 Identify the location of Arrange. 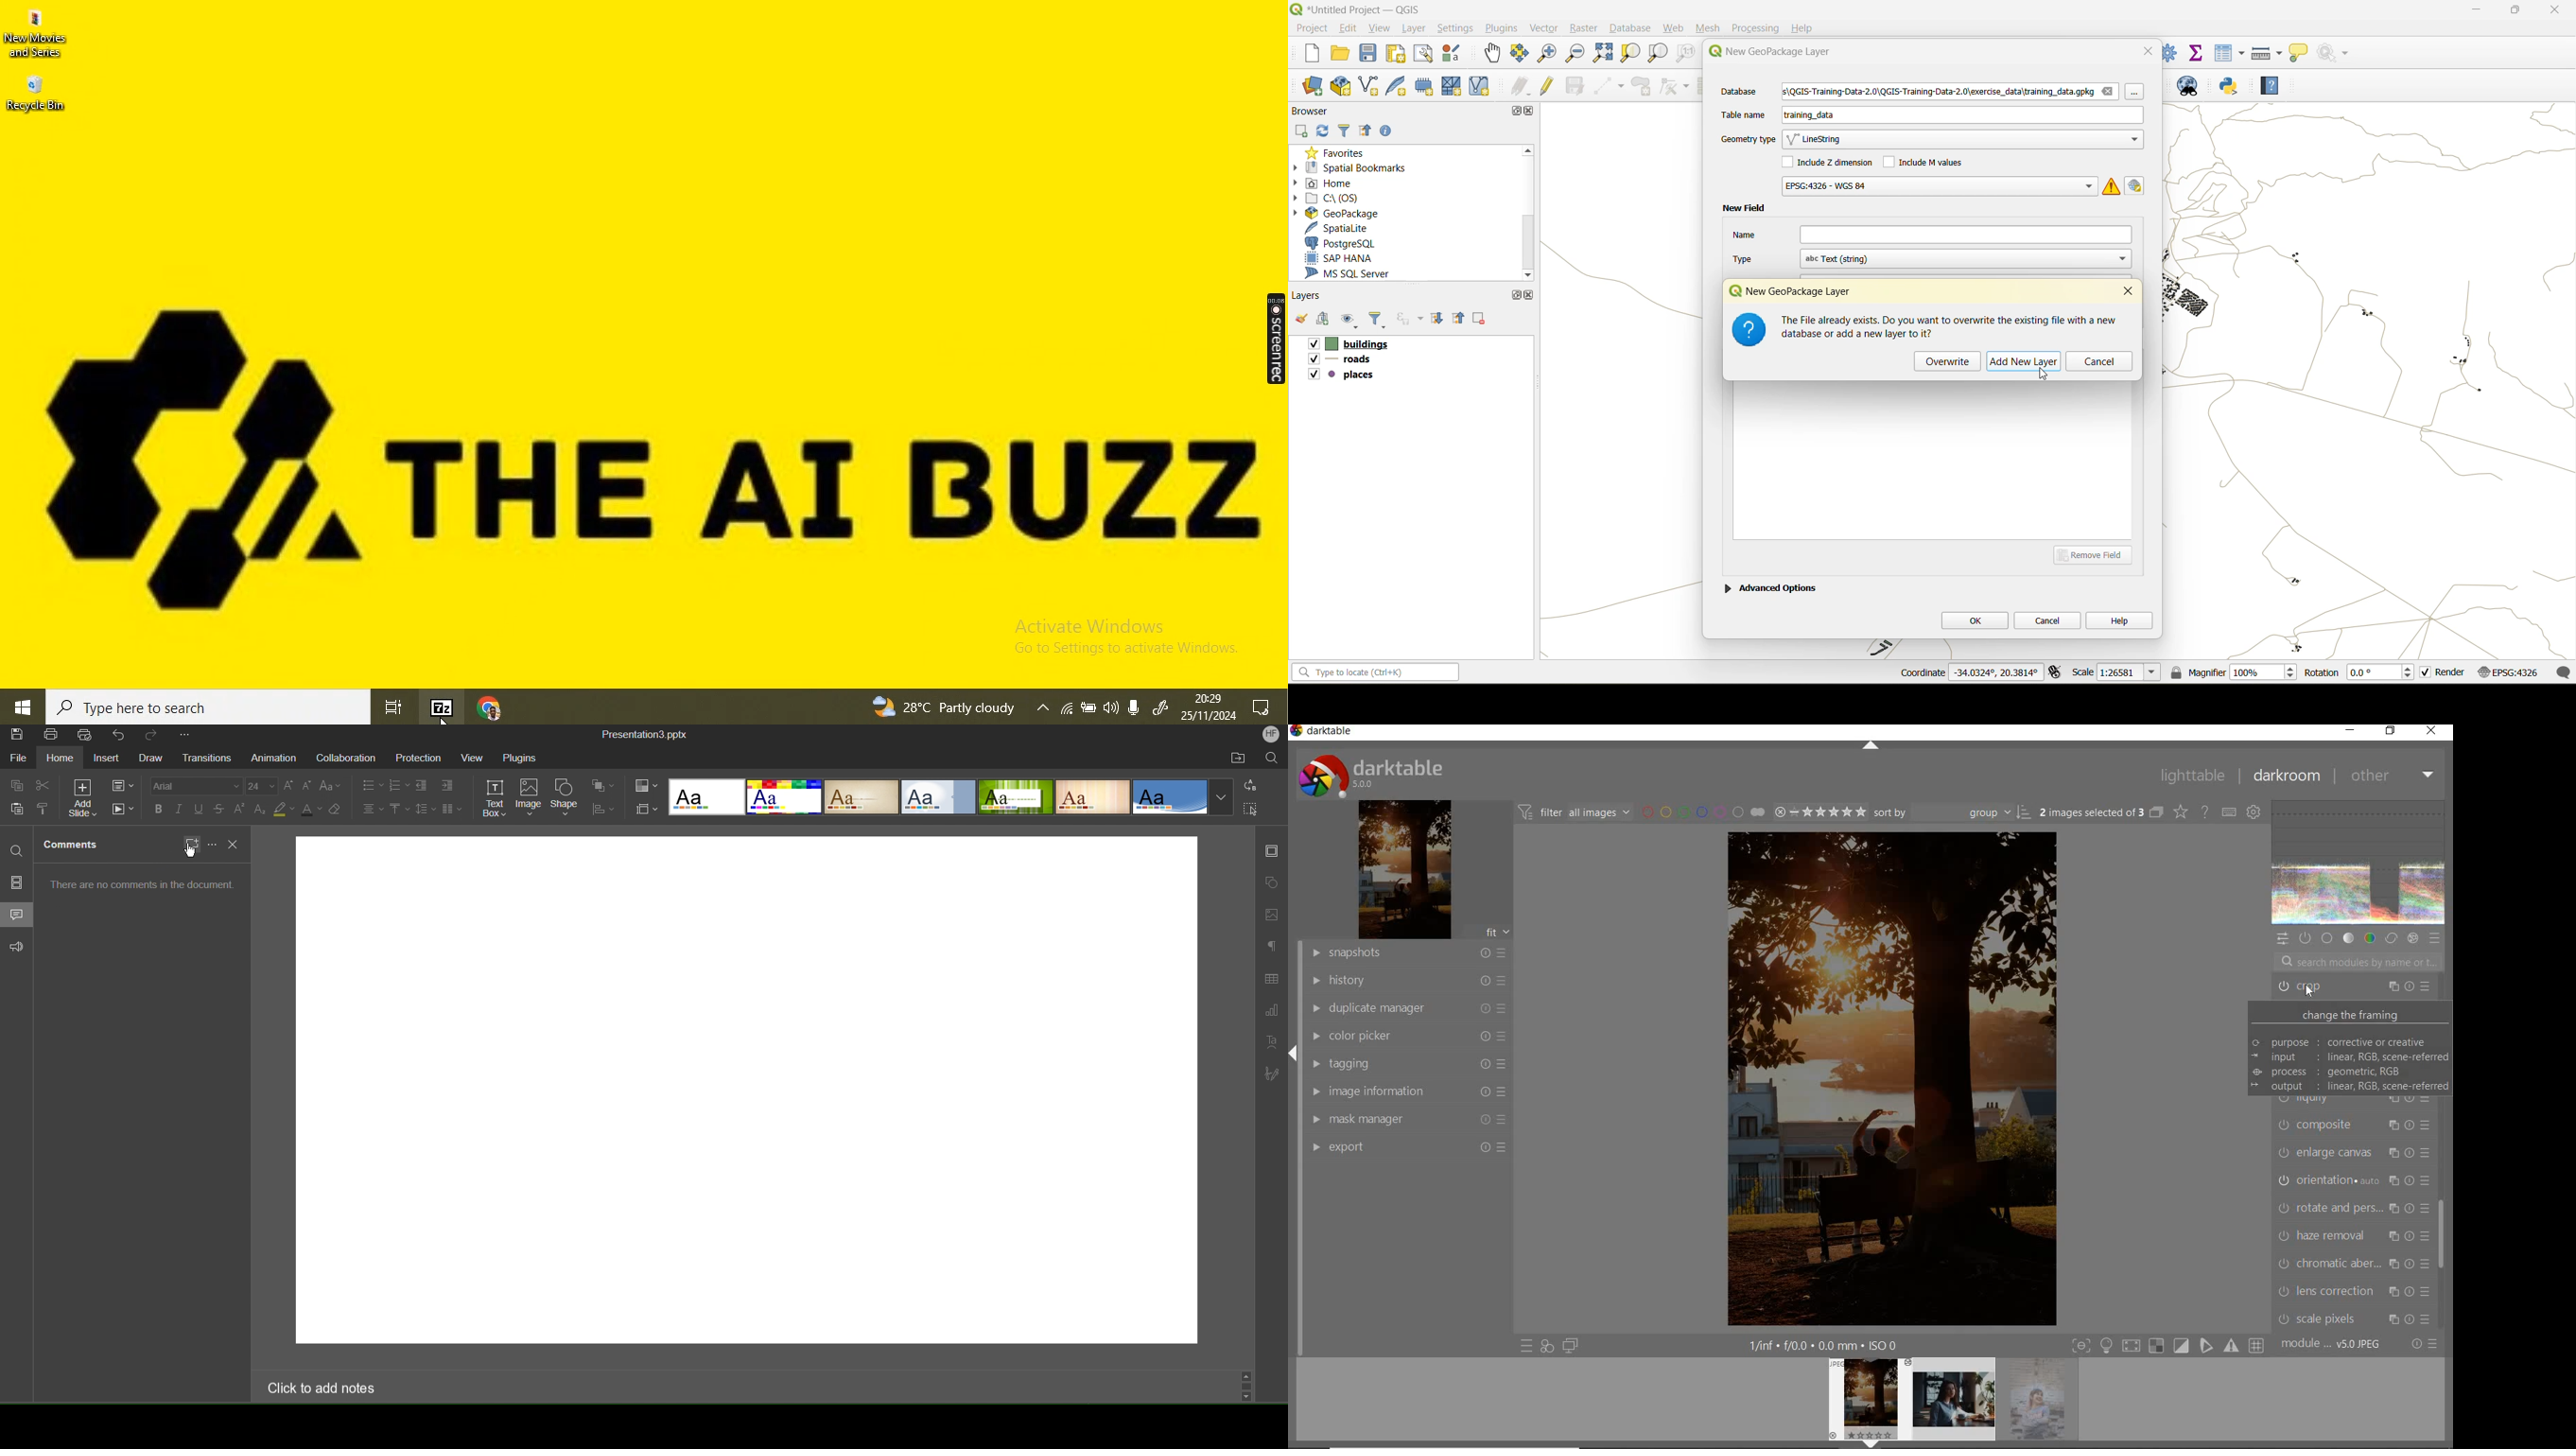
(603, 787).